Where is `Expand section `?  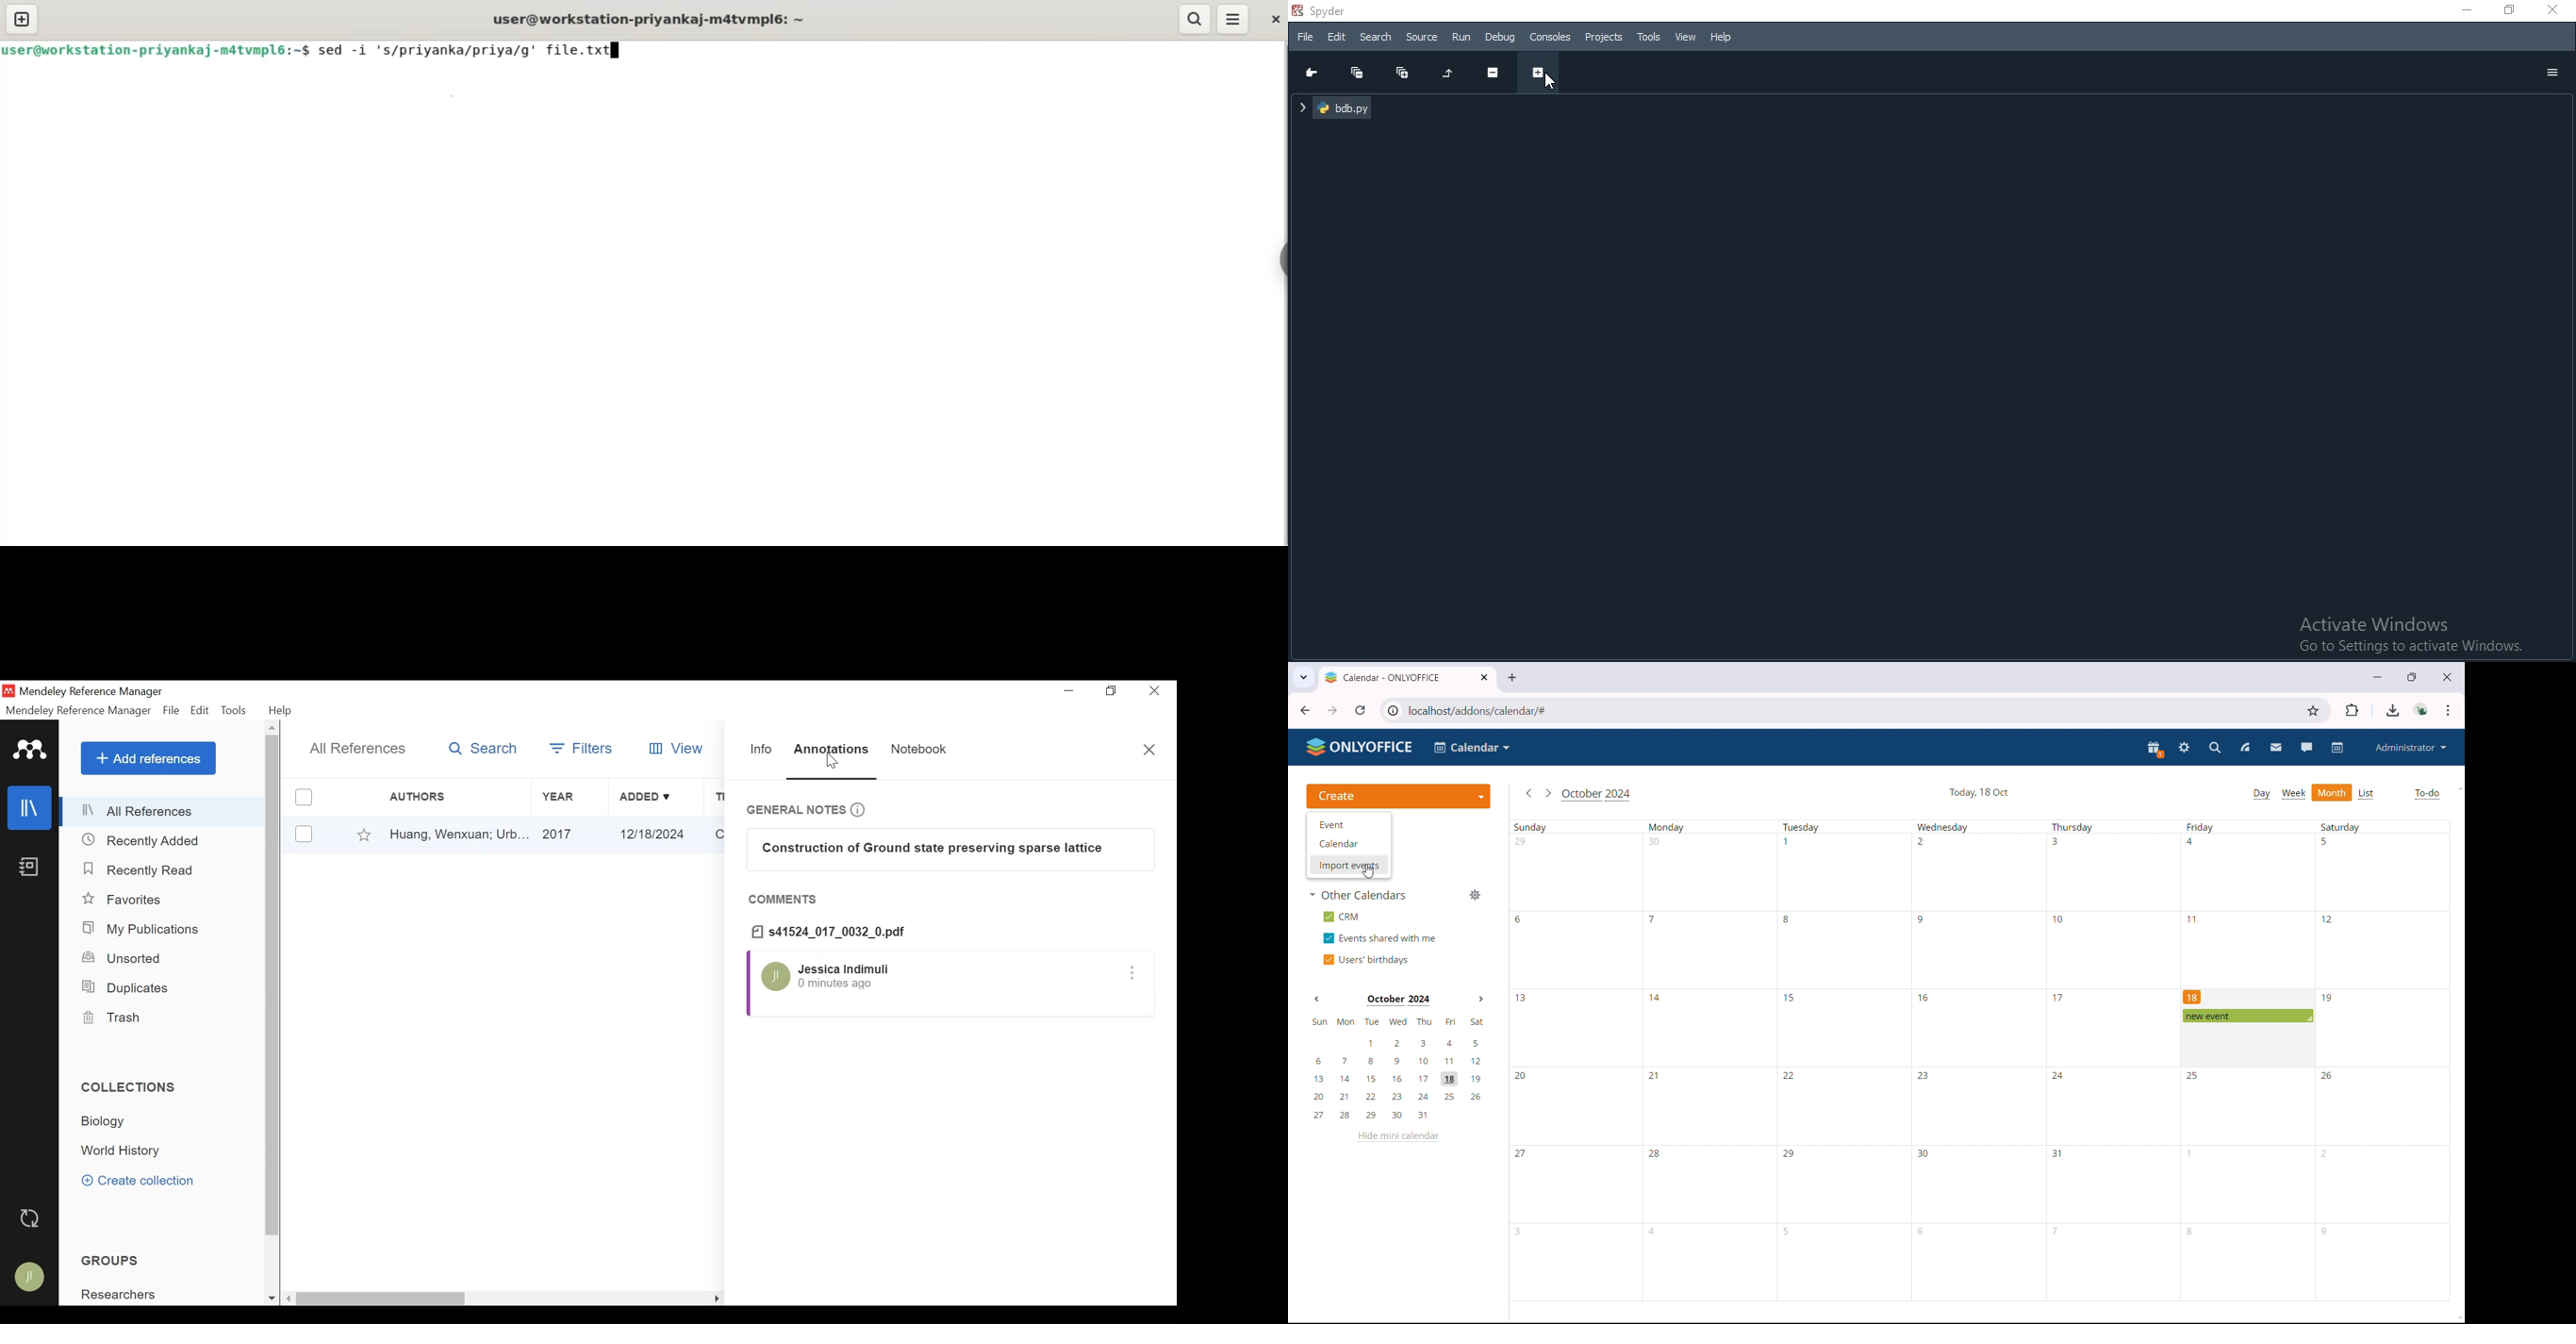 Expand section  is located at coordinates (1538, 74).